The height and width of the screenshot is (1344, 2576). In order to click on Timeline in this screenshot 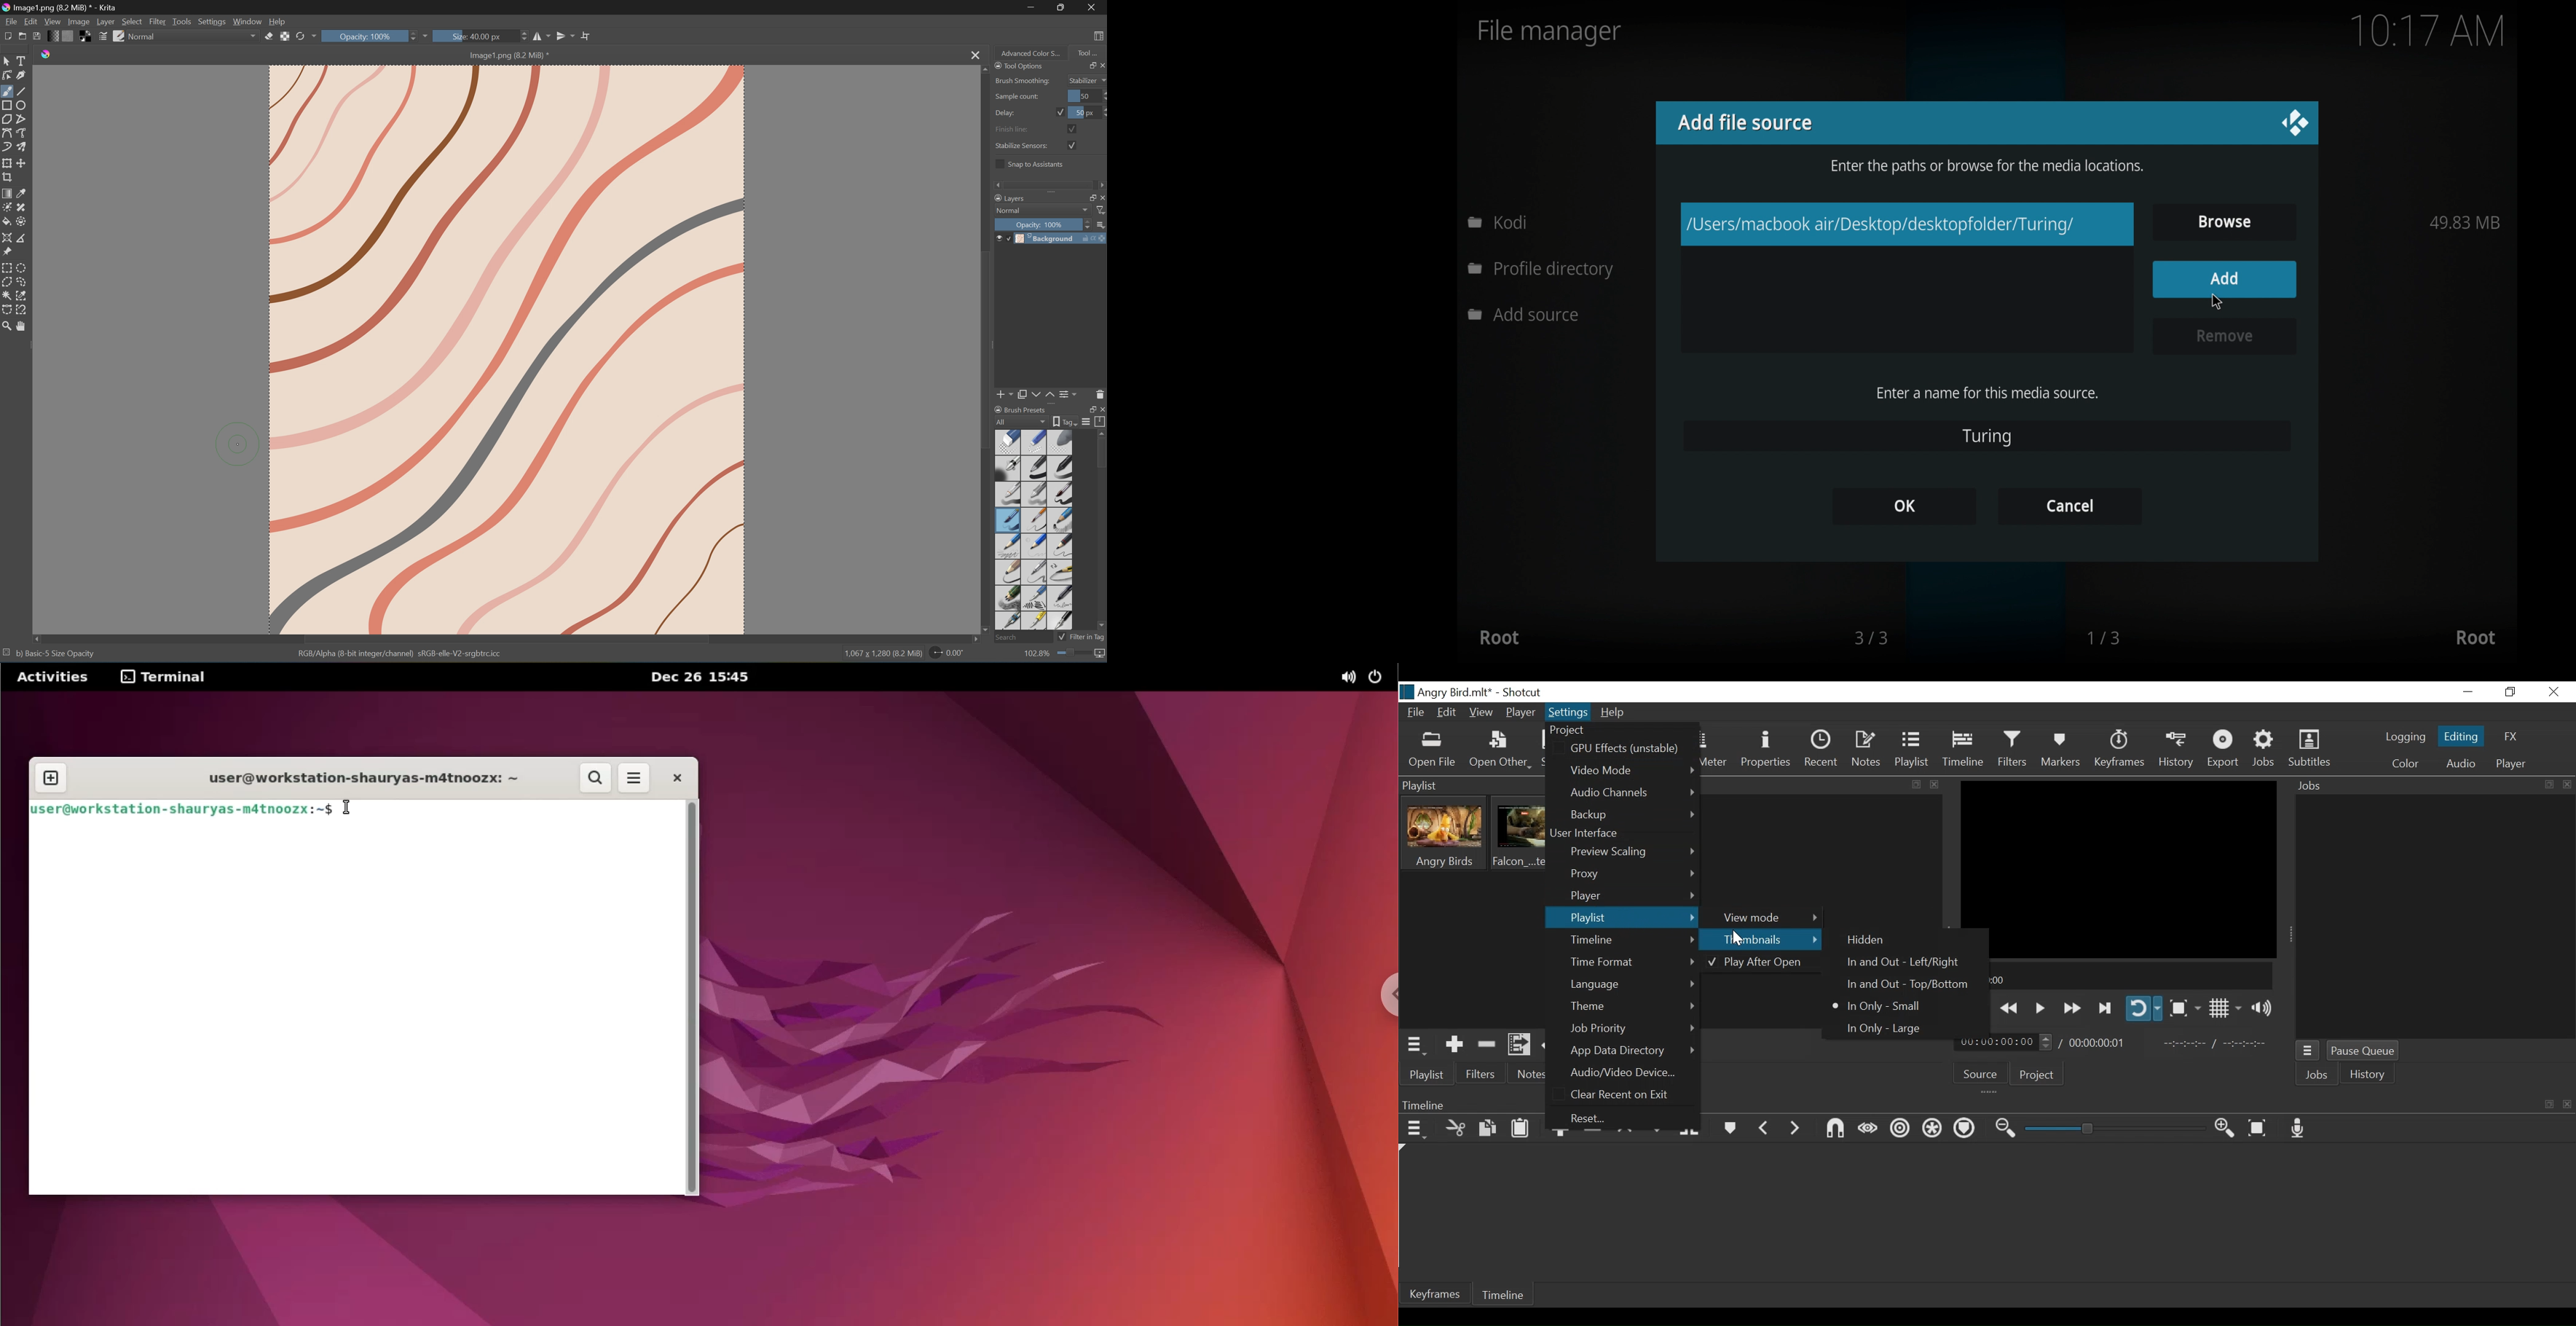, I will do `click(1963, 751)`.